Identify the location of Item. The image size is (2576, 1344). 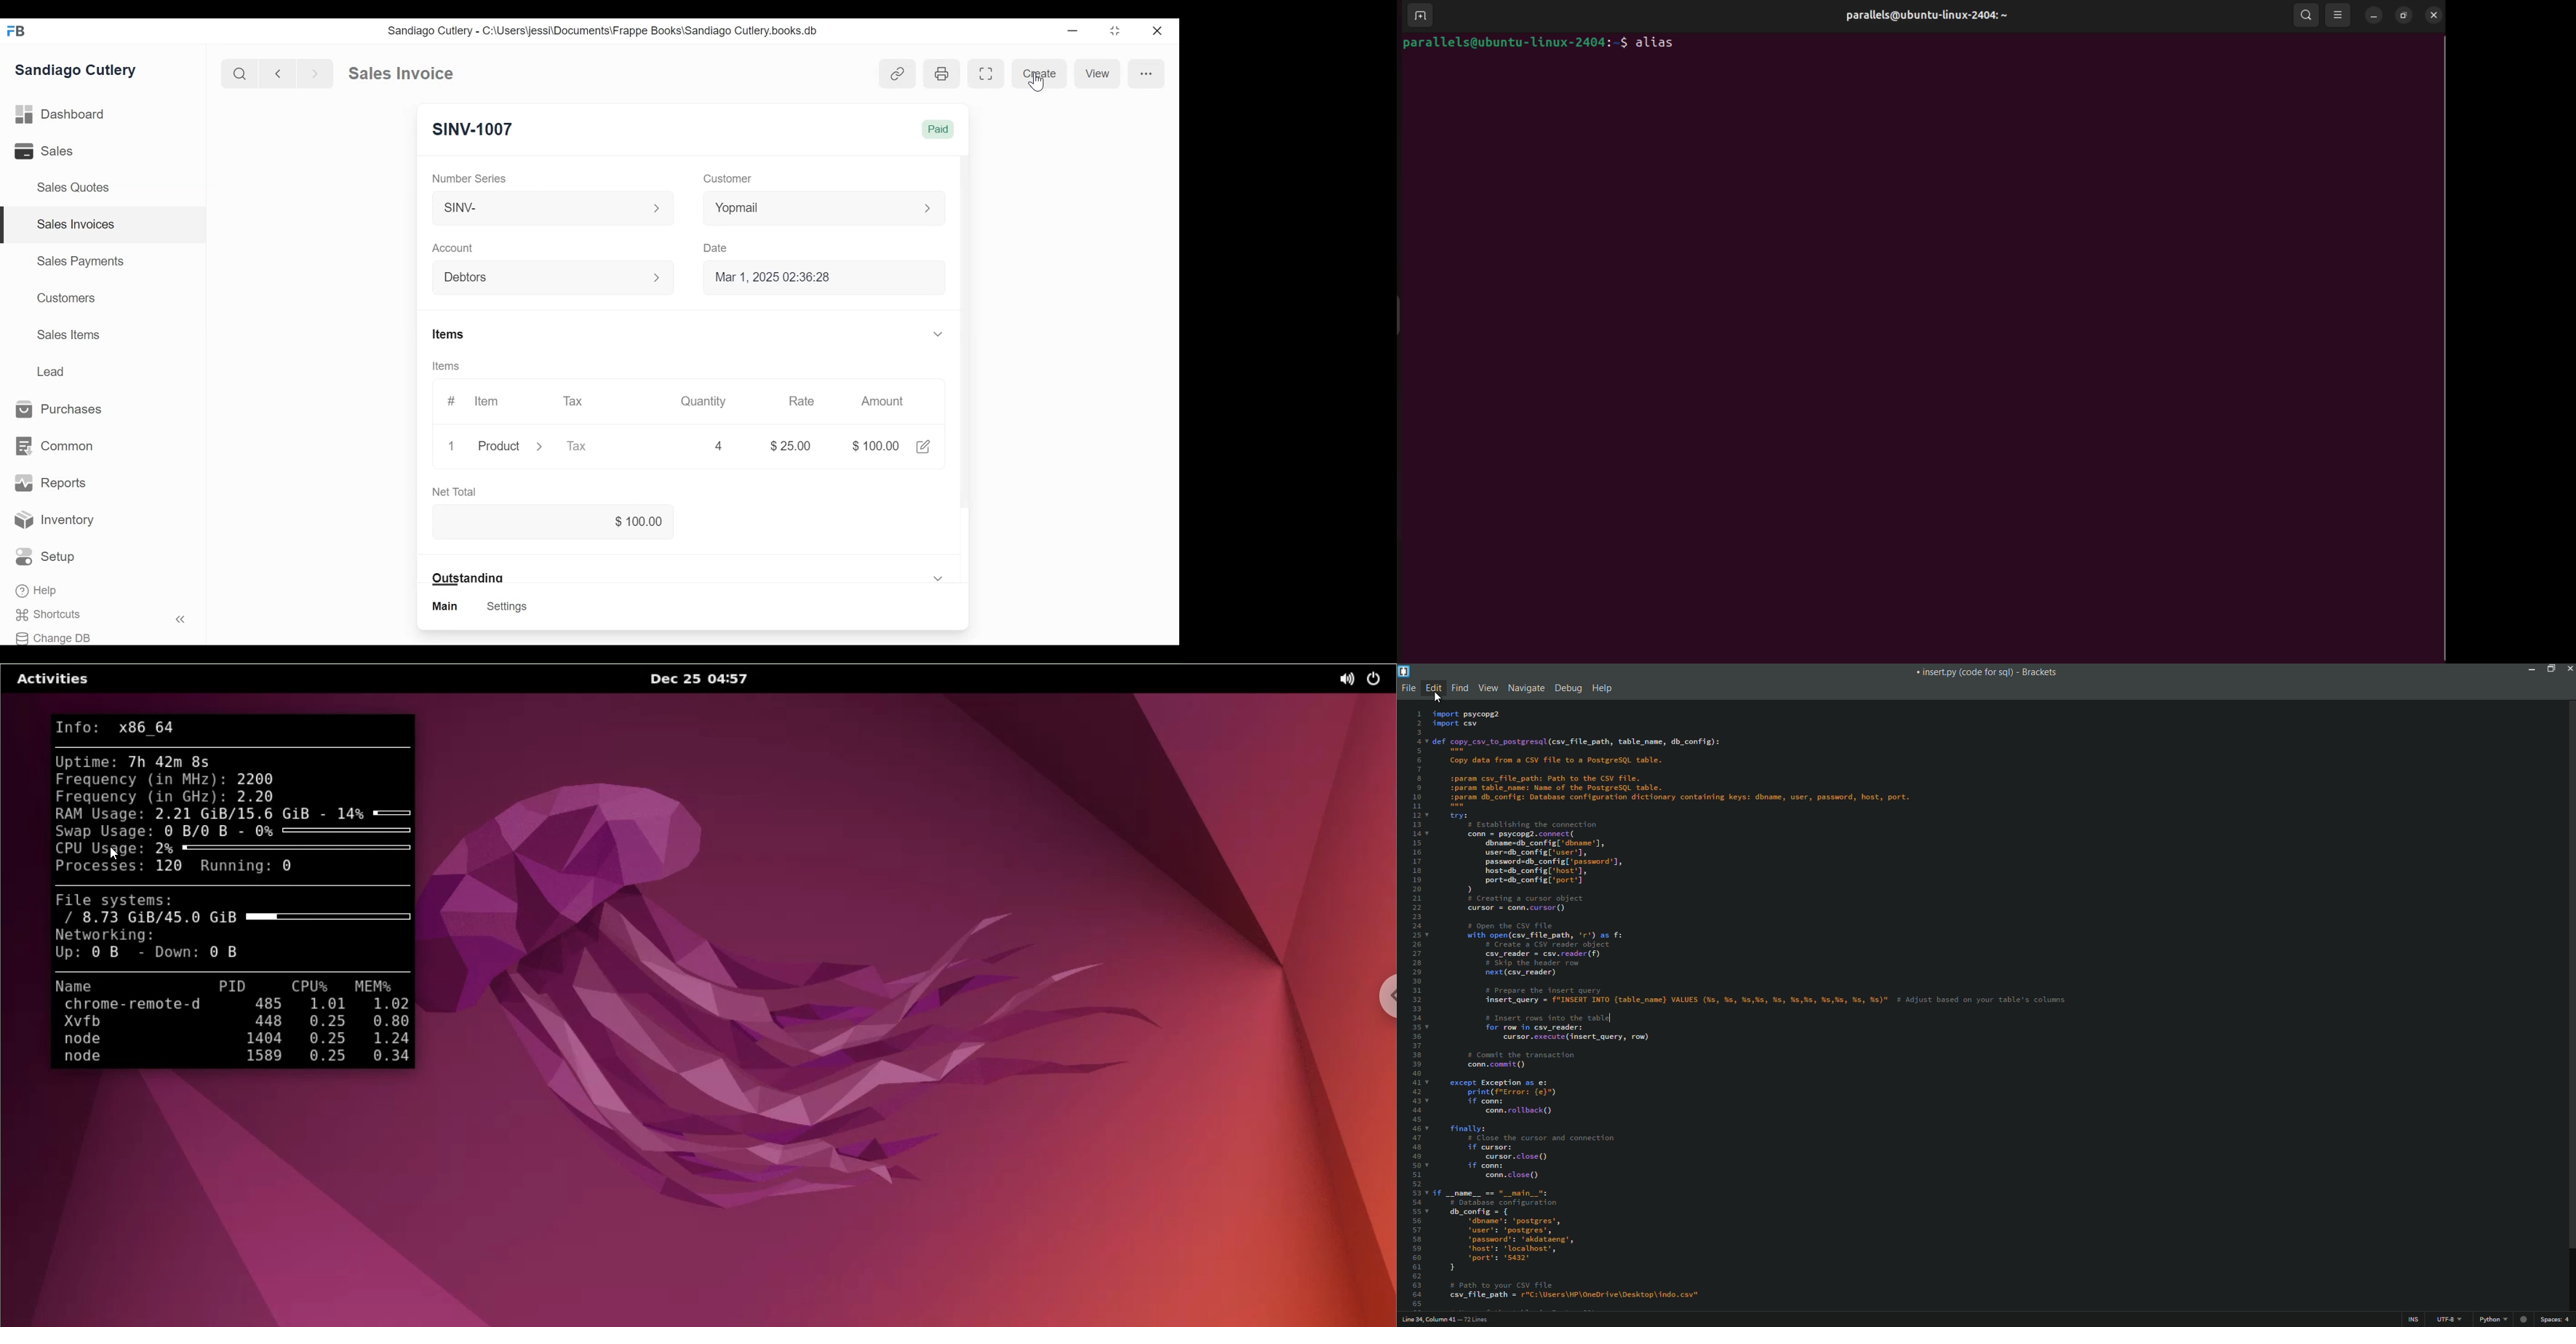
(488, 401).